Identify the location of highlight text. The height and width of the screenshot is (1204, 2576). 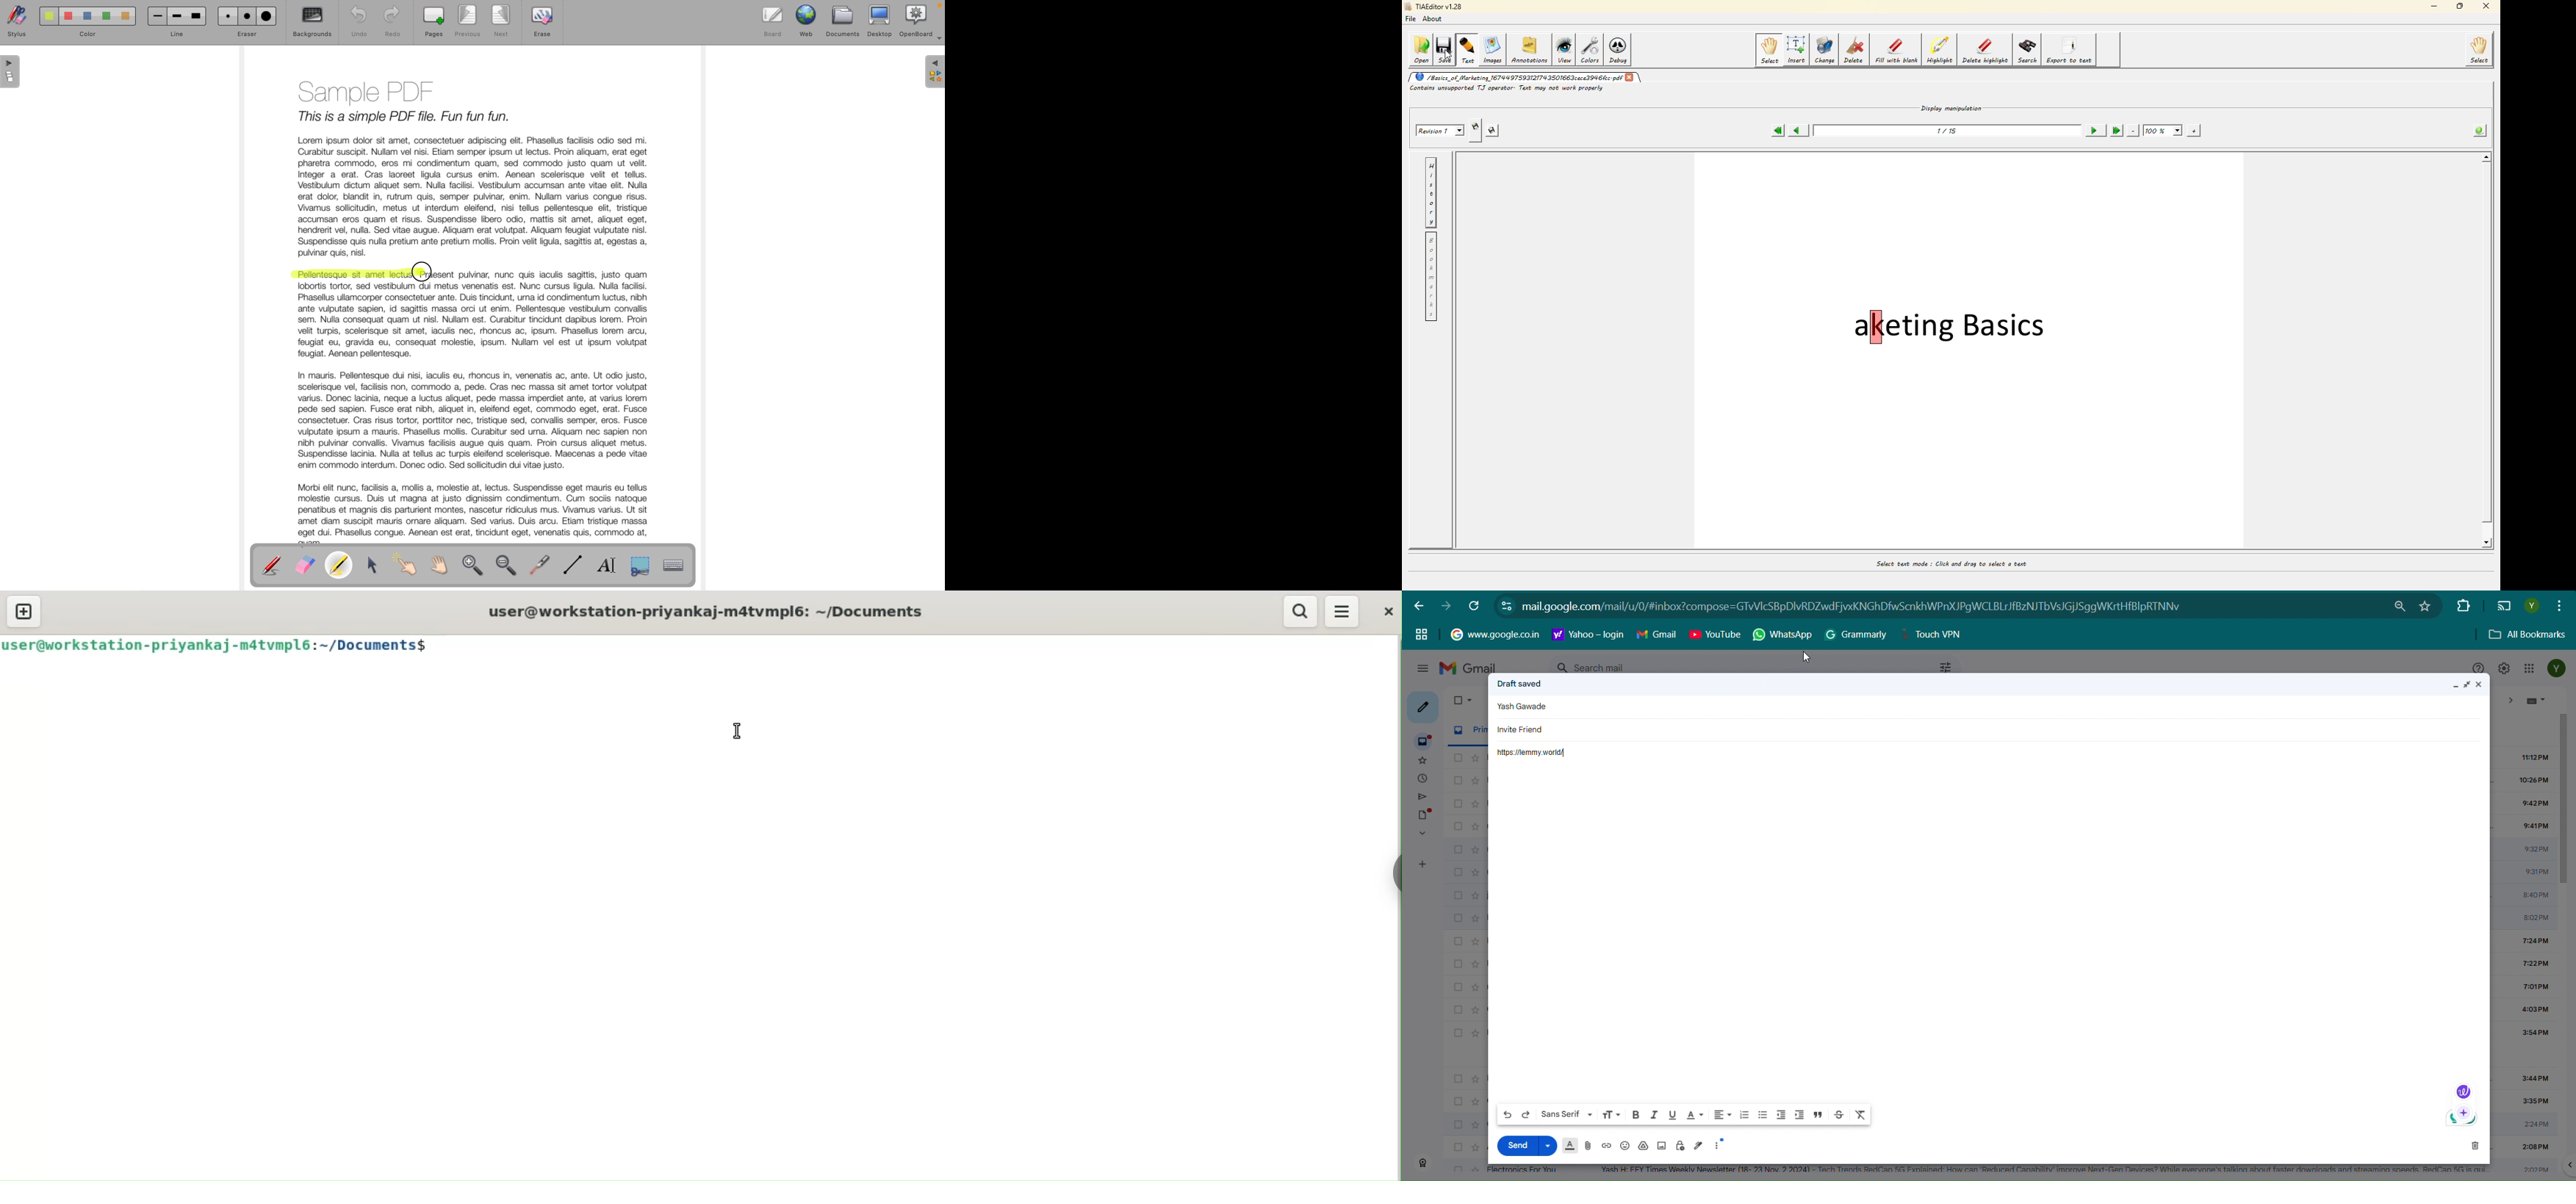
(352, 274).